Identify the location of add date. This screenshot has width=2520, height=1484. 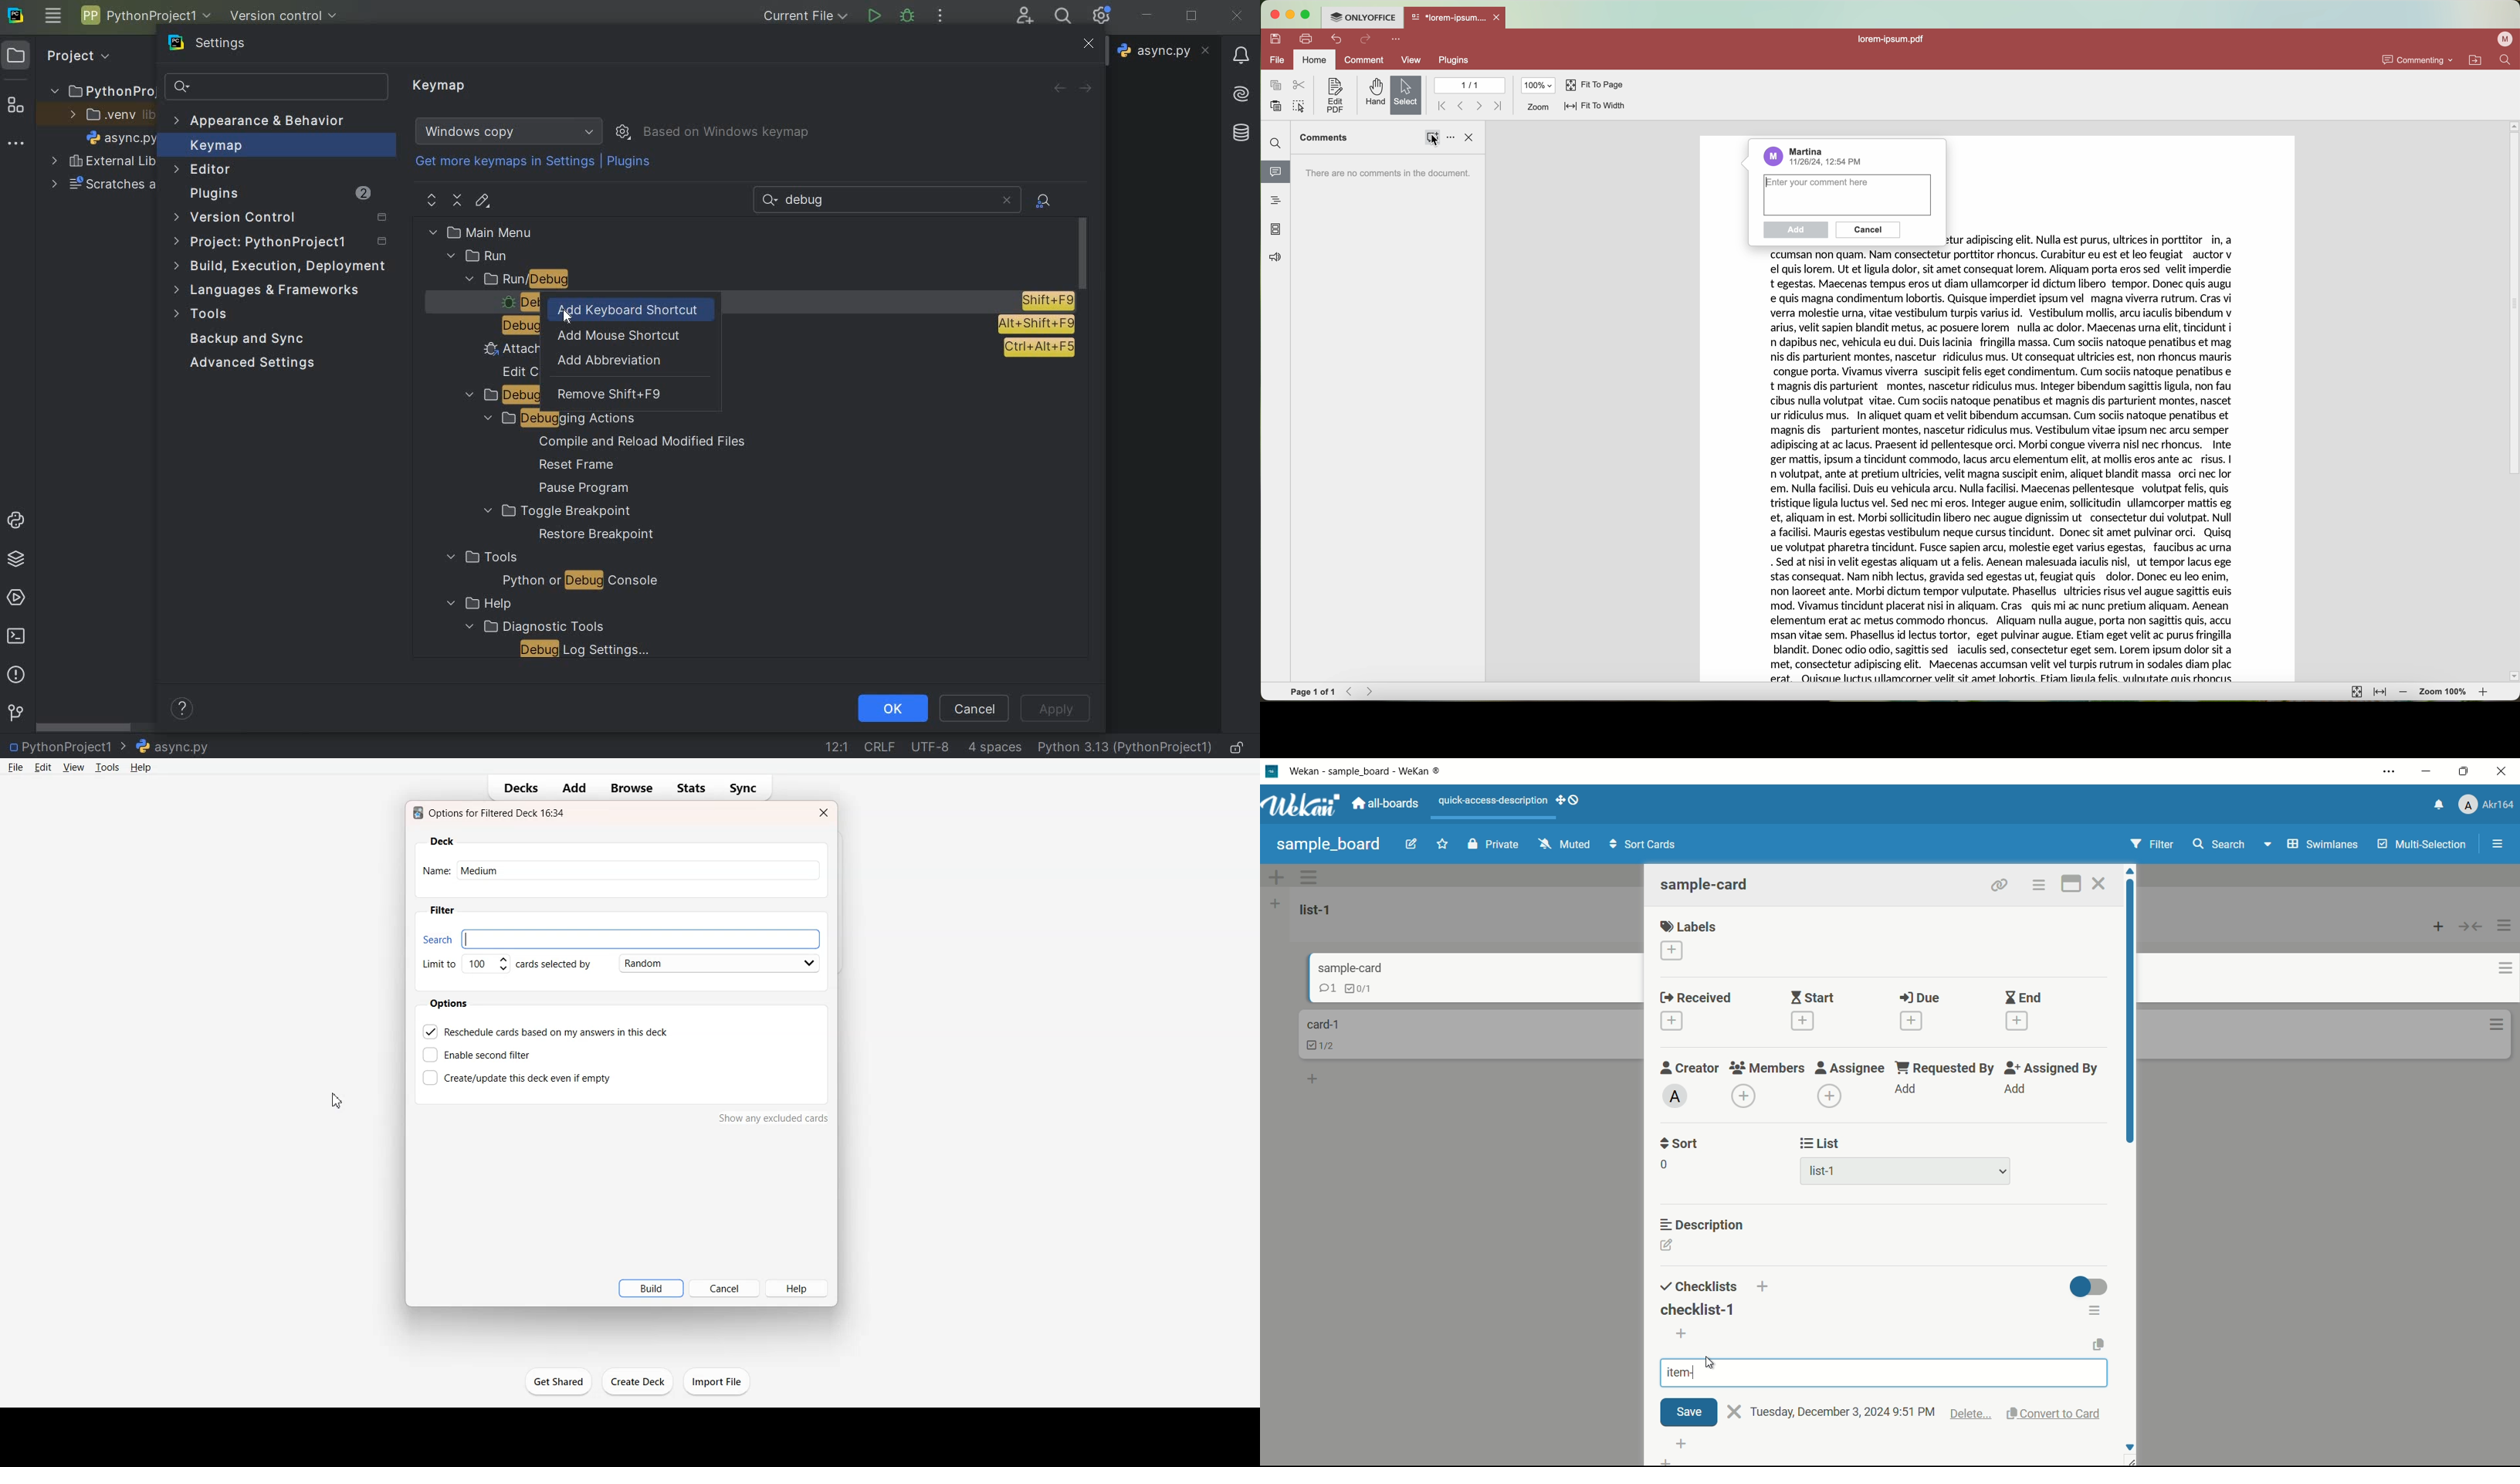
(2017, 1020).